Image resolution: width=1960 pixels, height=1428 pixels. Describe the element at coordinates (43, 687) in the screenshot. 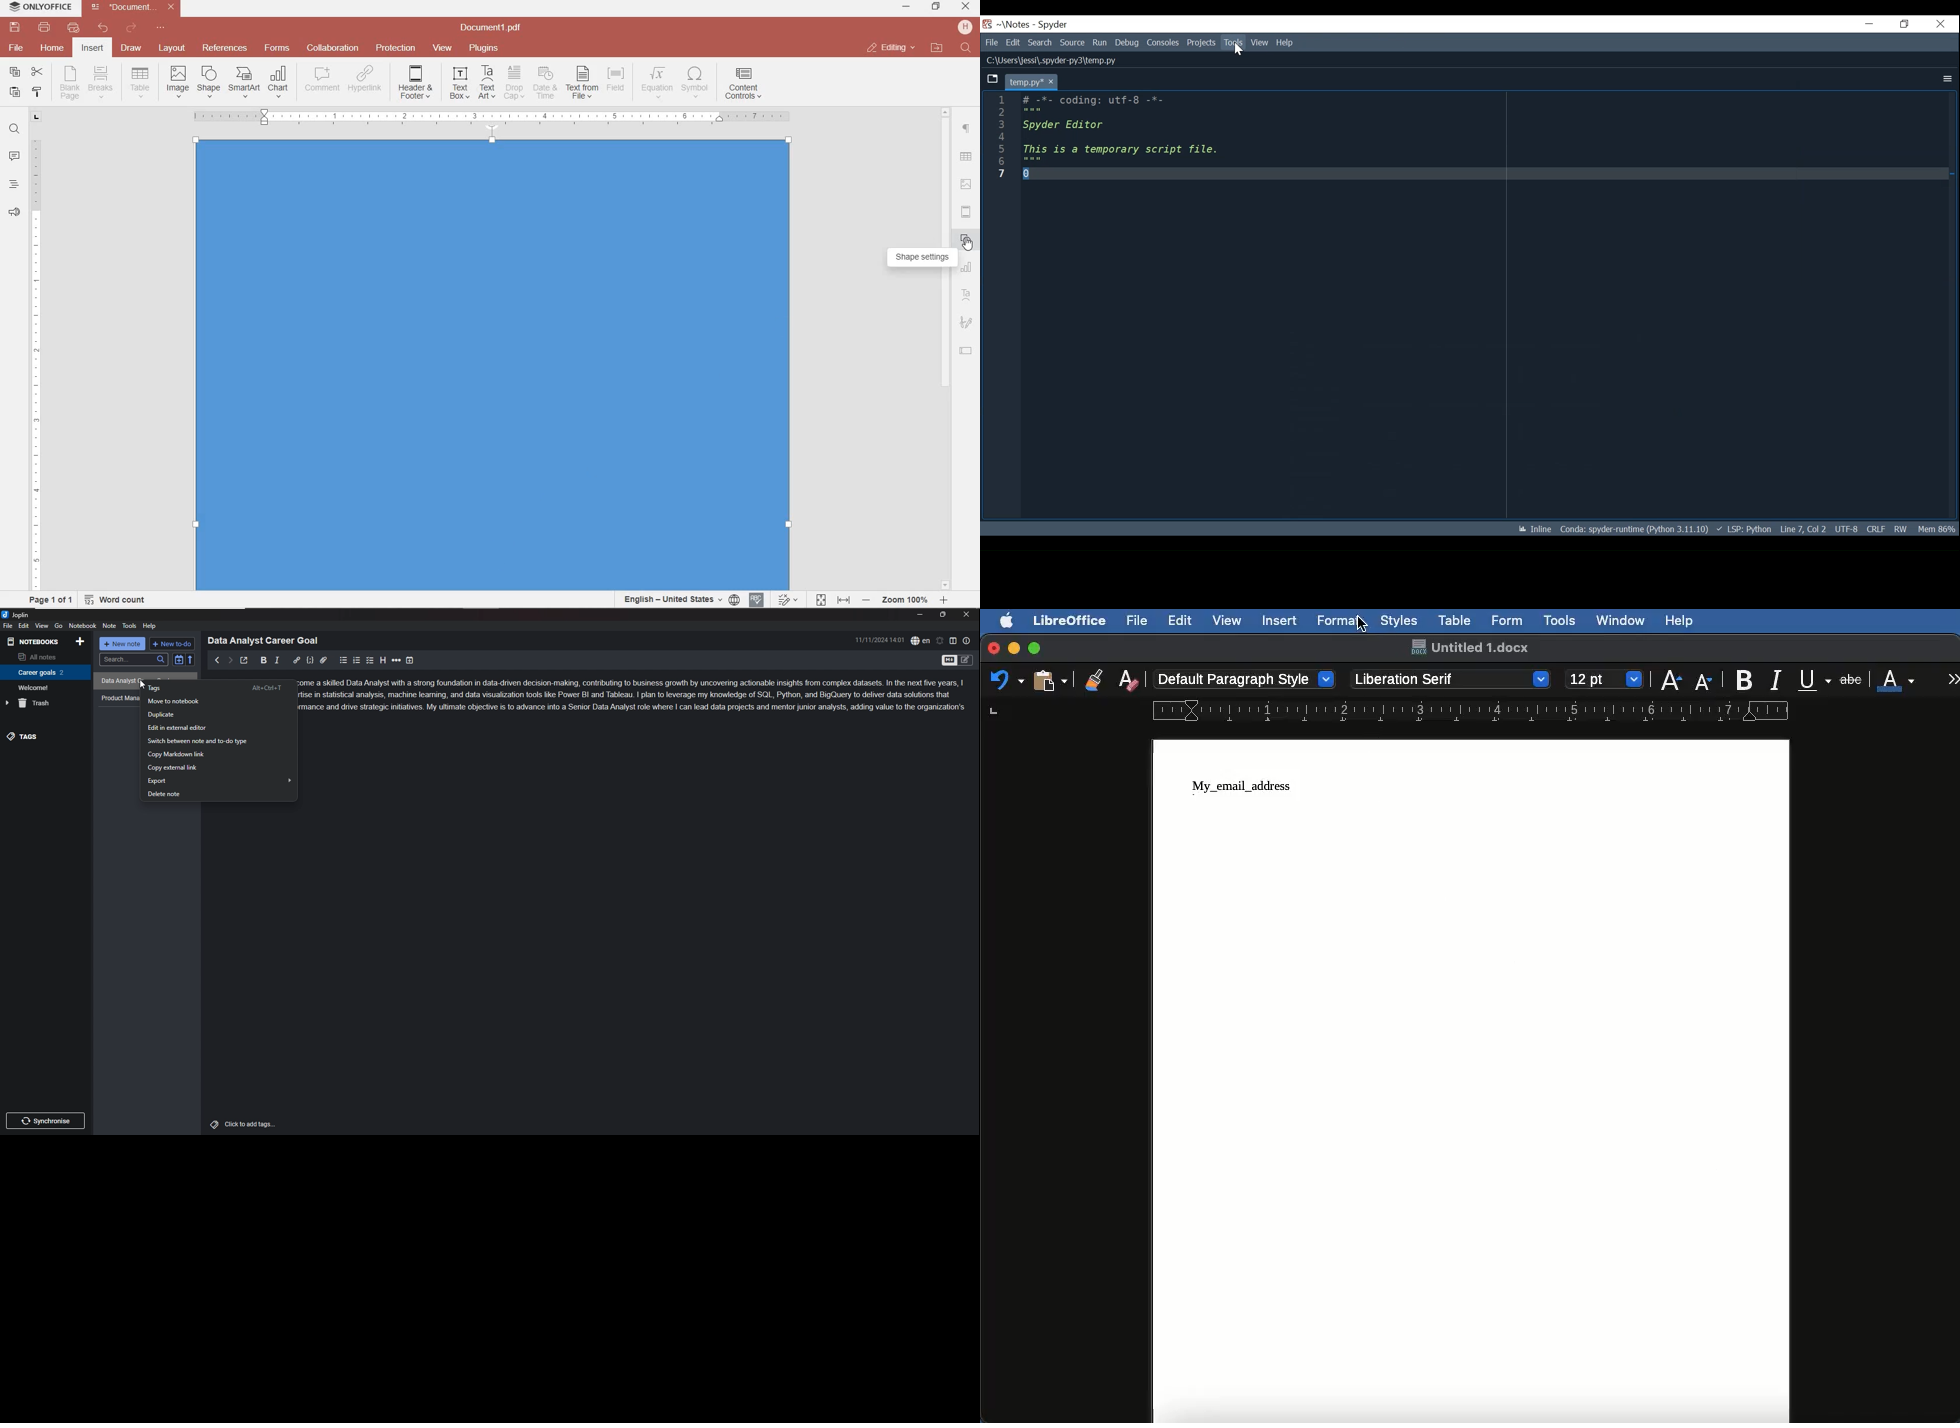

I see `Welcome!` at that location.